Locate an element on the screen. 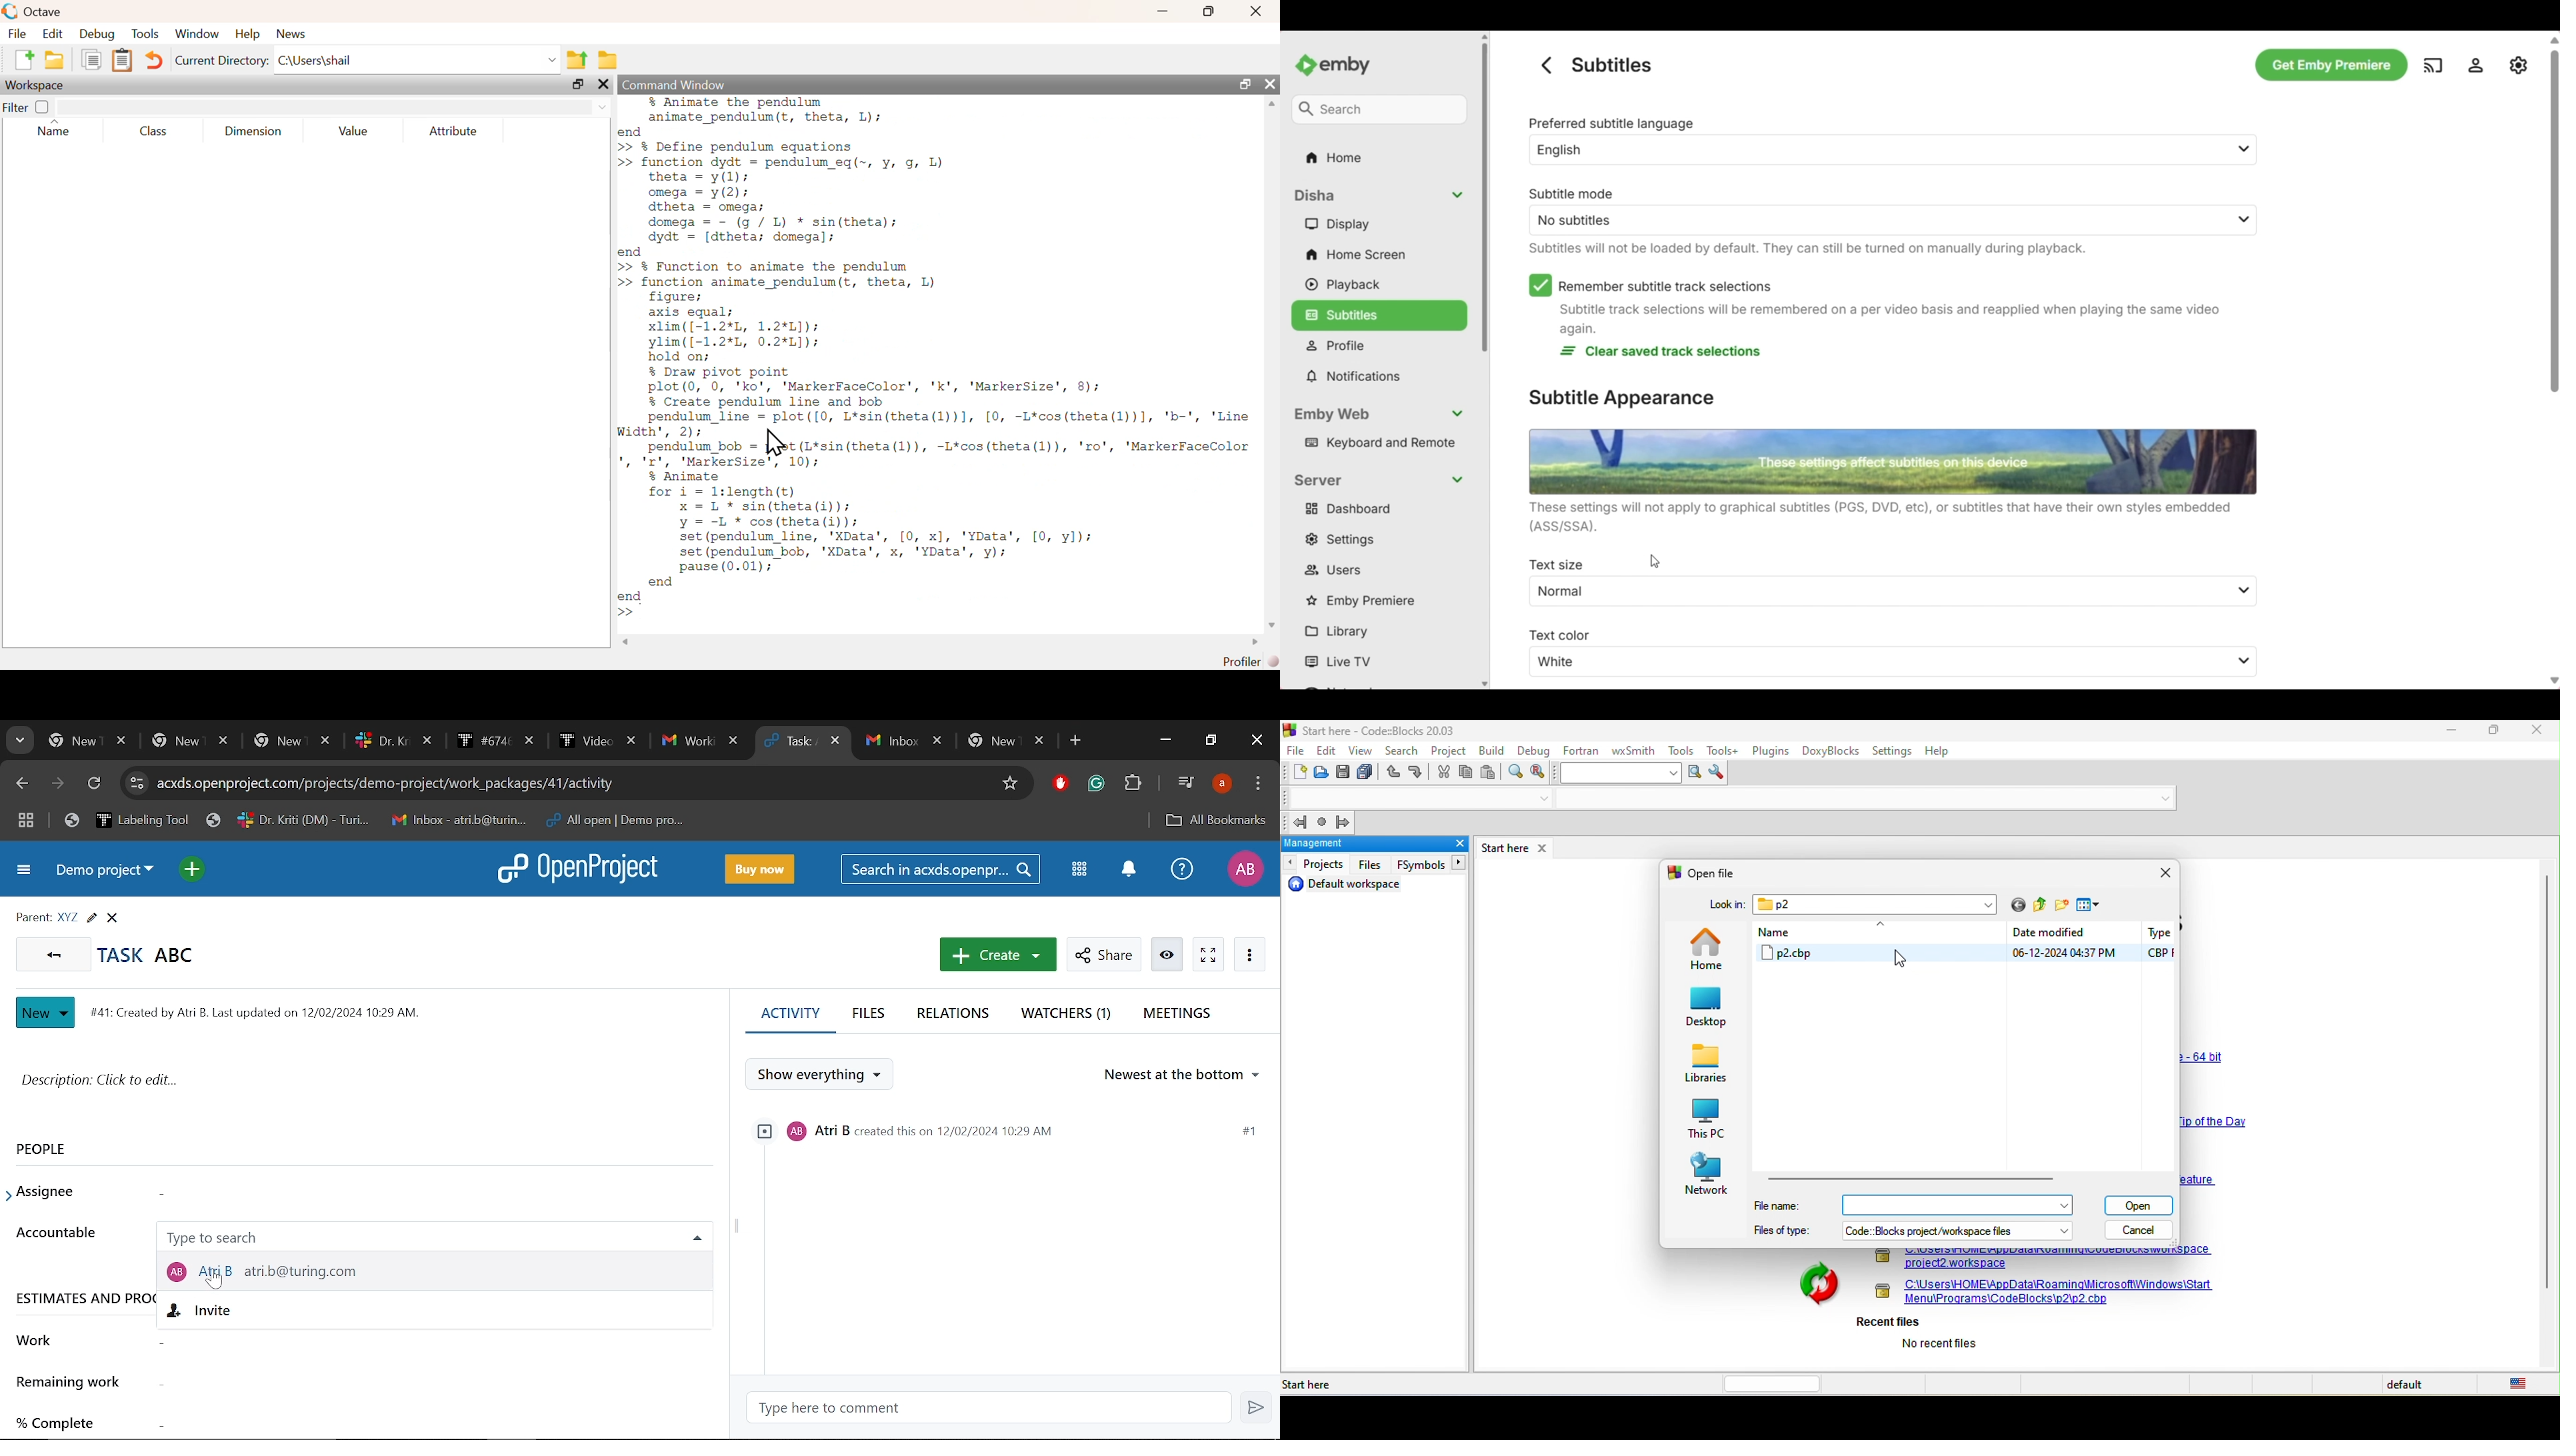  create a new folder is located at coordinates (2062, 906).